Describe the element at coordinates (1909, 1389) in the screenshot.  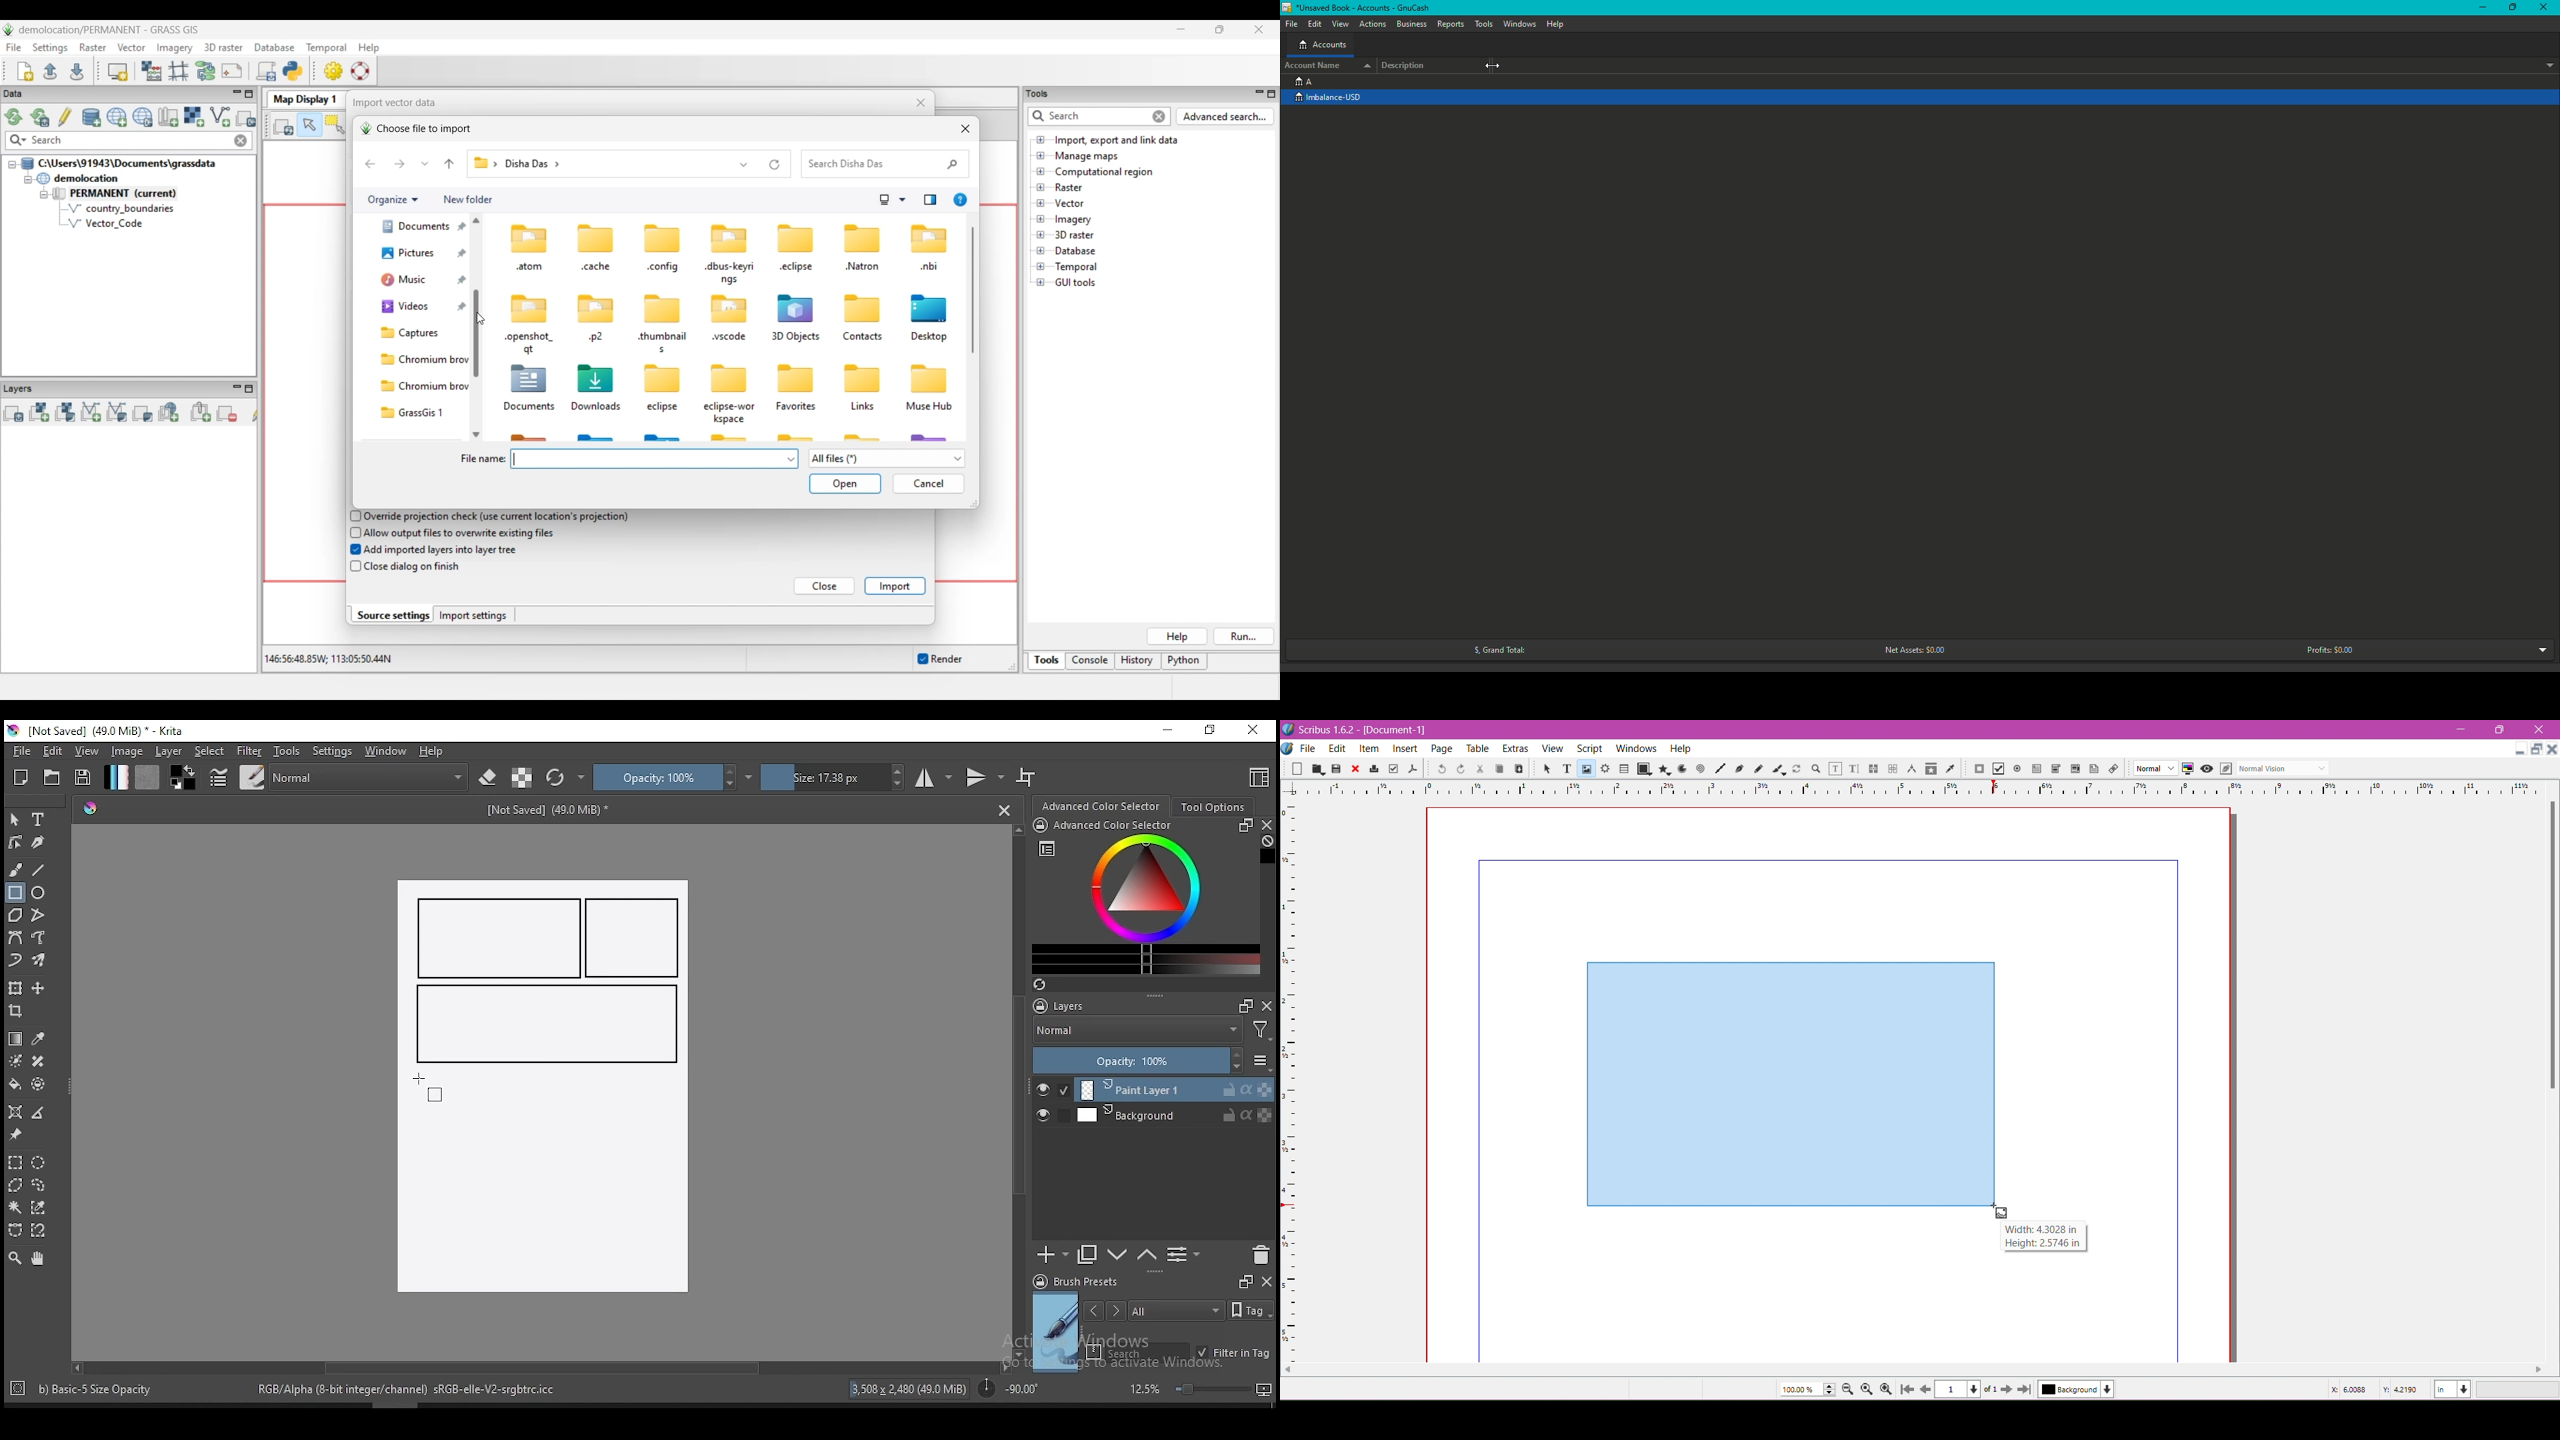
I see `Go to the first page` at that location.